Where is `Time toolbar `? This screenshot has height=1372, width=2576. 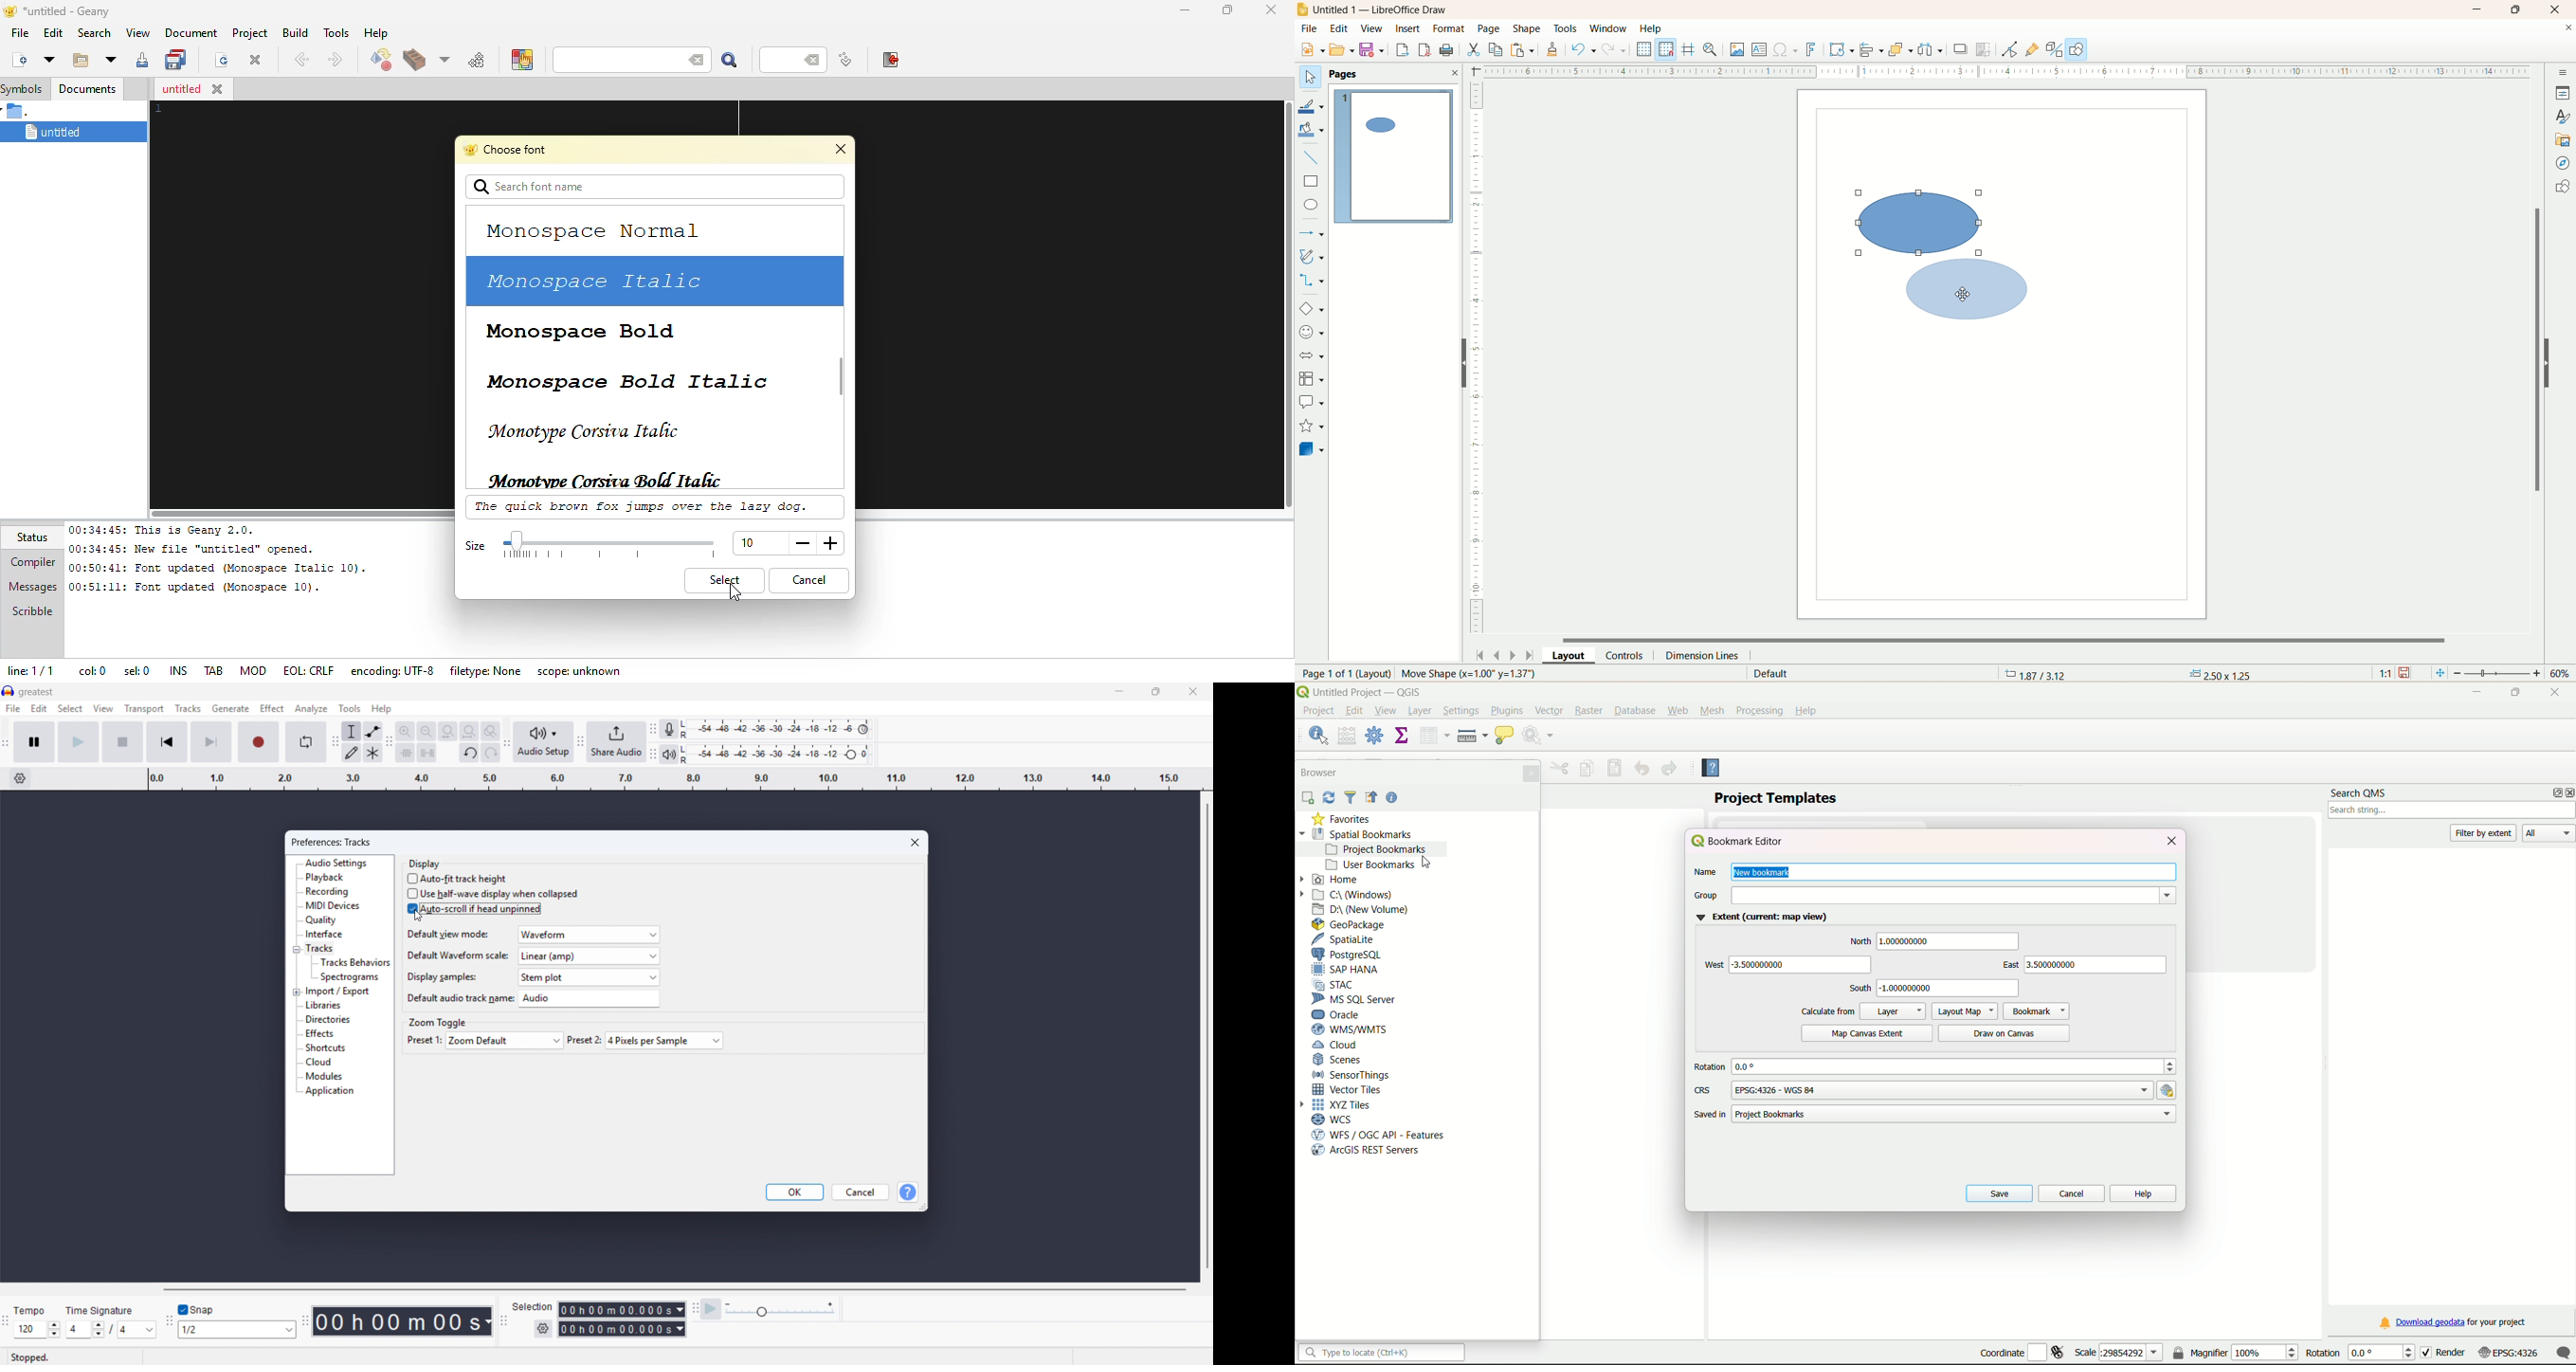
Time toolbar  is located at coordinates (306, 1321).